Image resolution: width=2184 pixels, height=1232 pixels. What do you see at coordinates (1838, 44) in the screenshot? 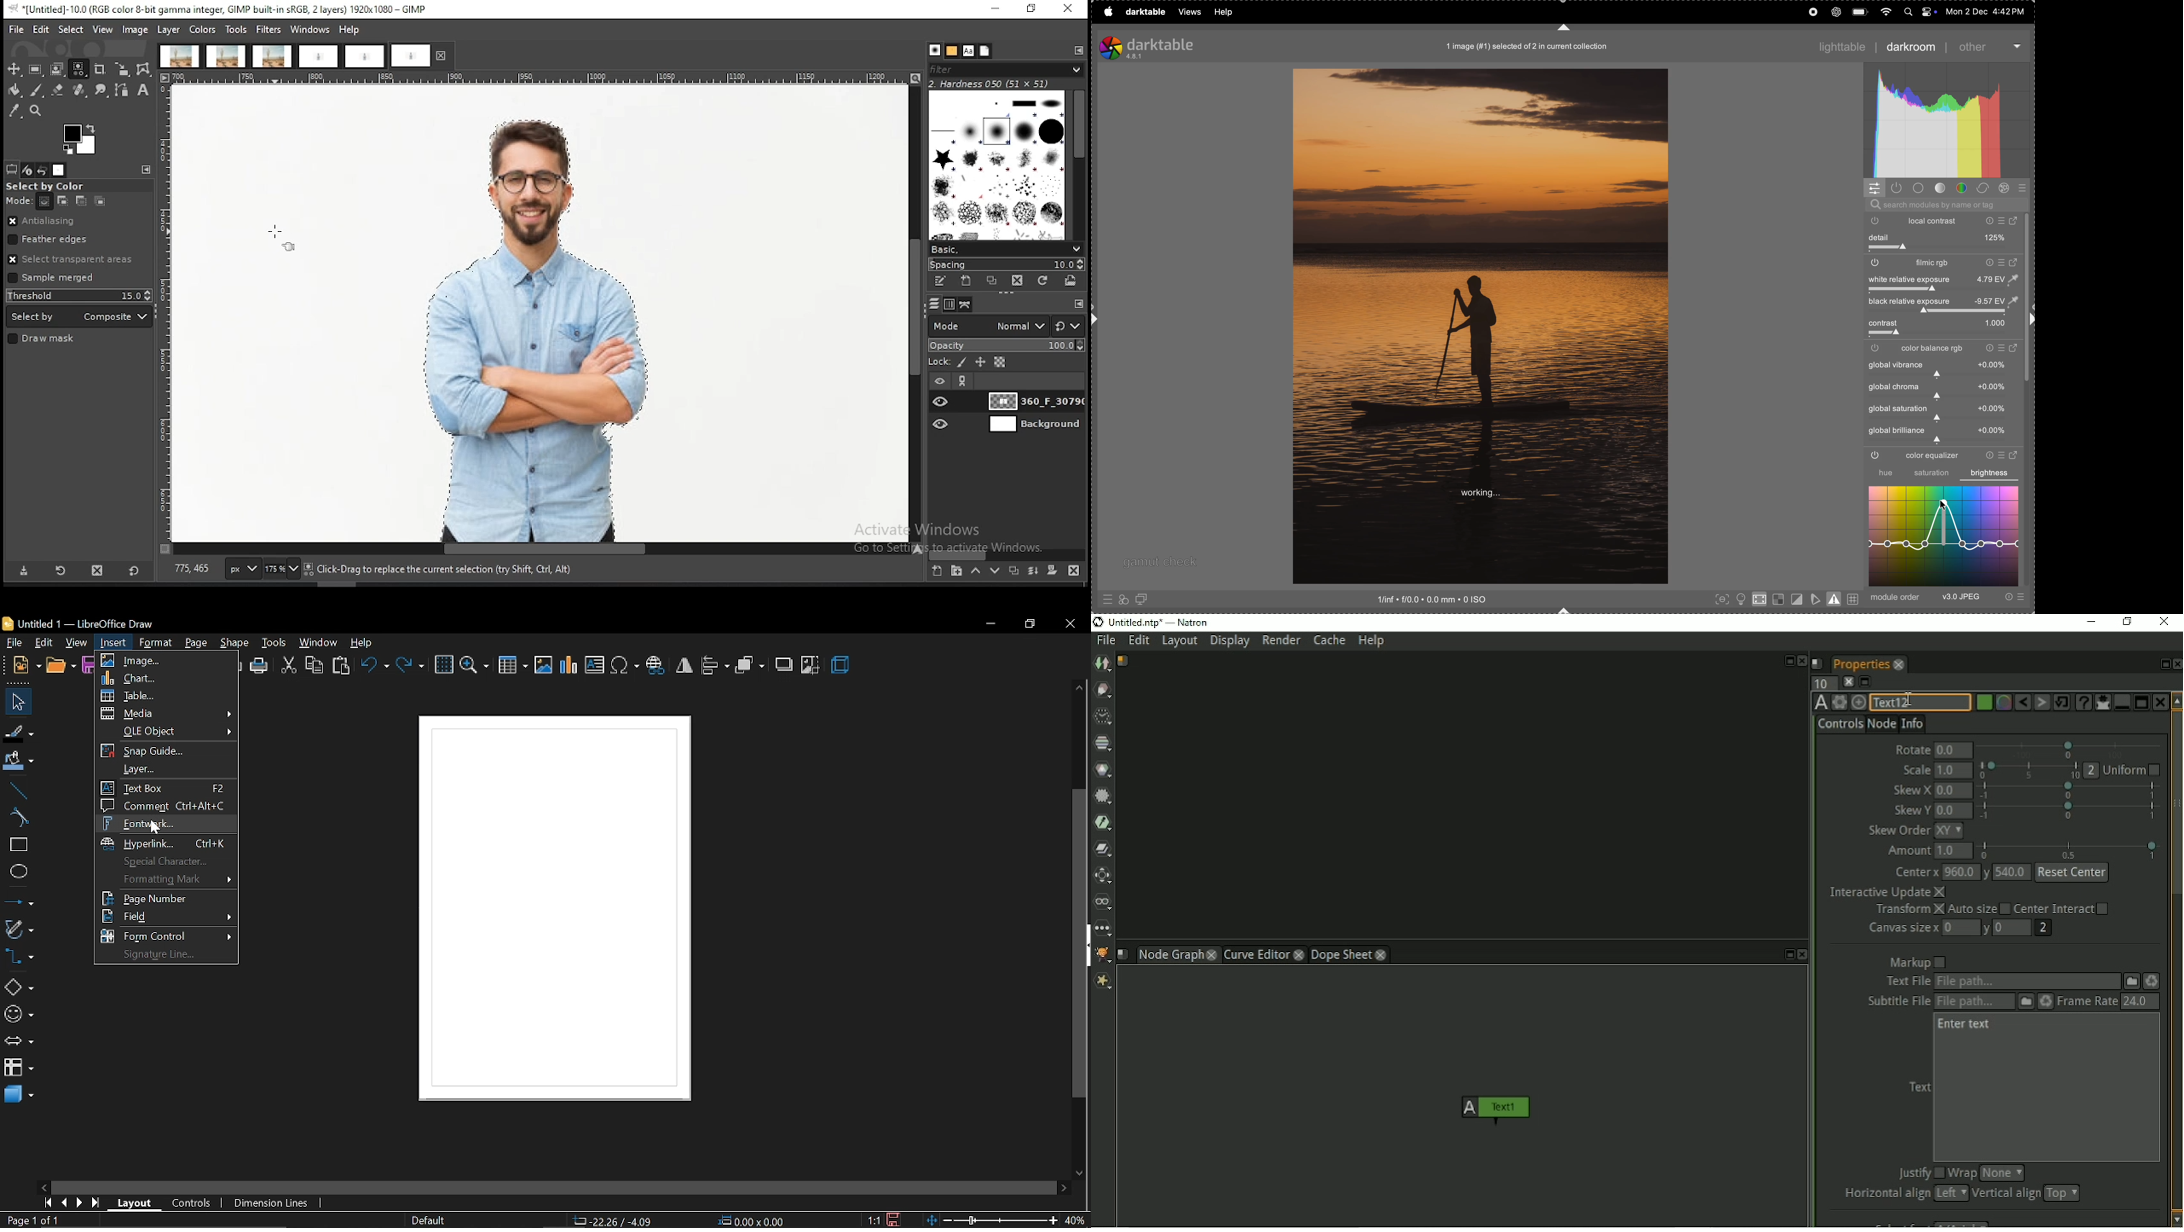
I see `lightable` at bounding box center [1838, 44].